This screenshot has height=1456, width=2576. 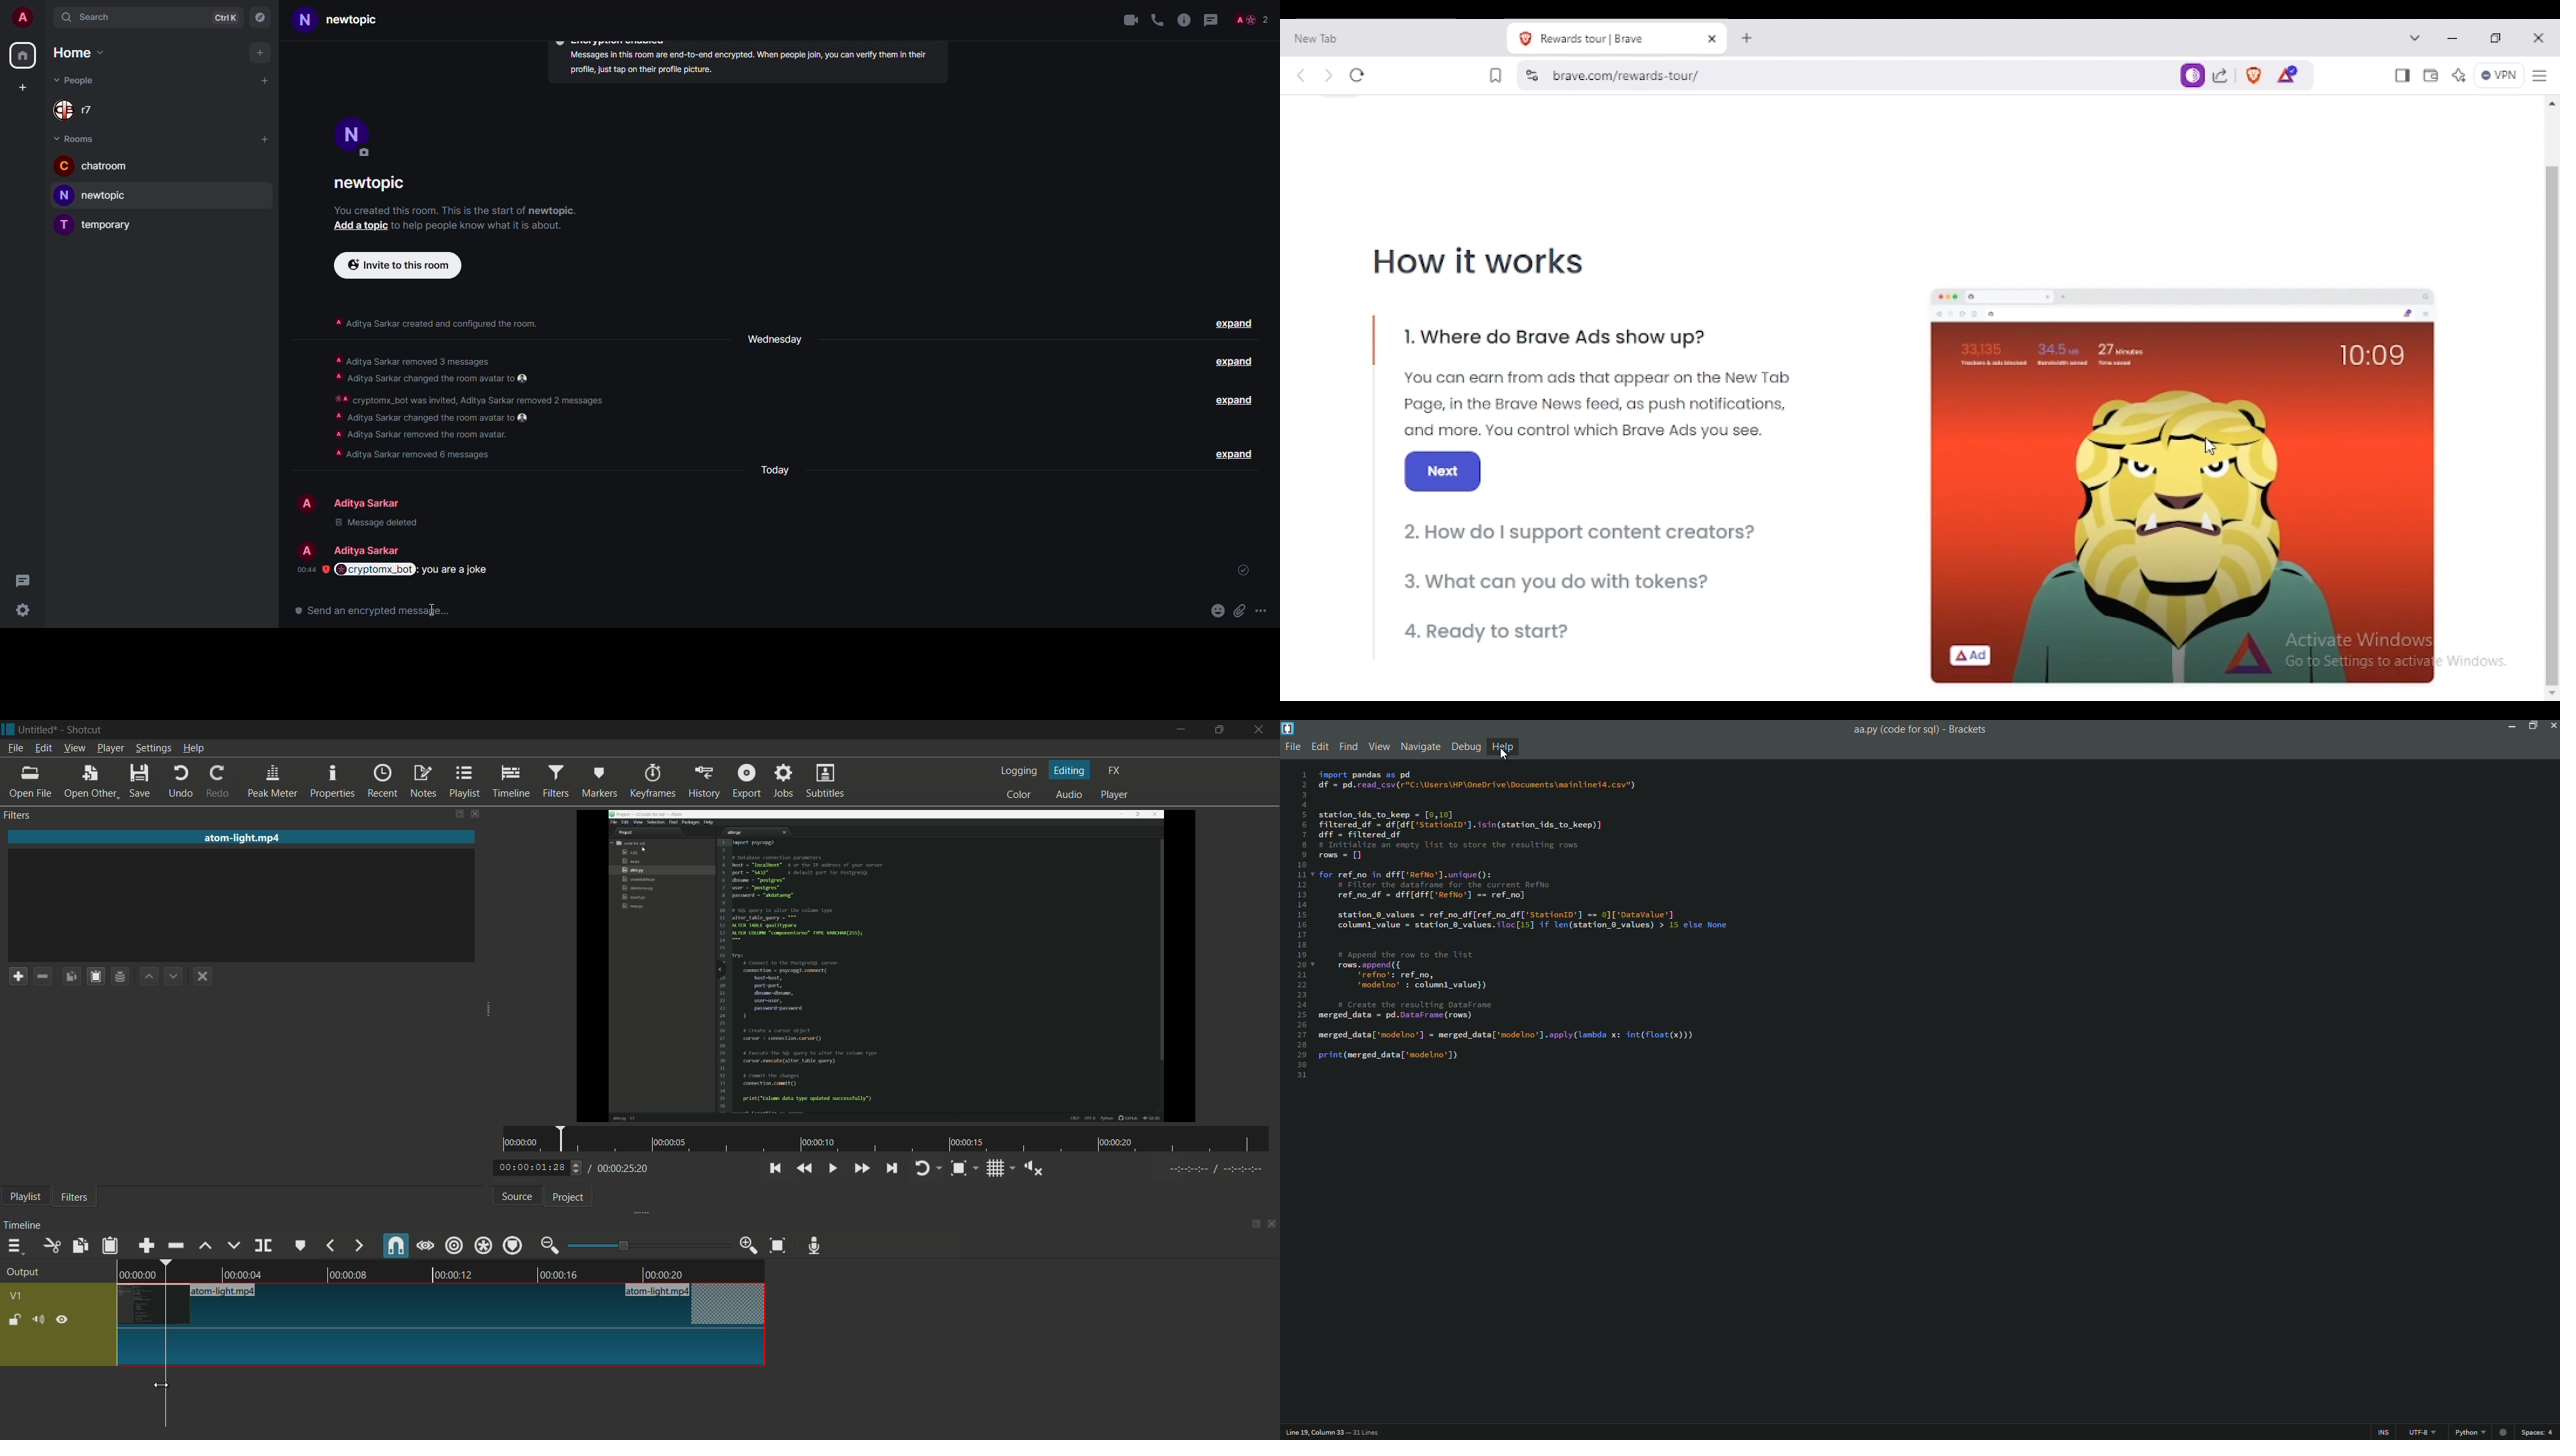 What do you see at coordinates (744, 65) in the screenshot?
I see `info` at bounding box center [744, 65].